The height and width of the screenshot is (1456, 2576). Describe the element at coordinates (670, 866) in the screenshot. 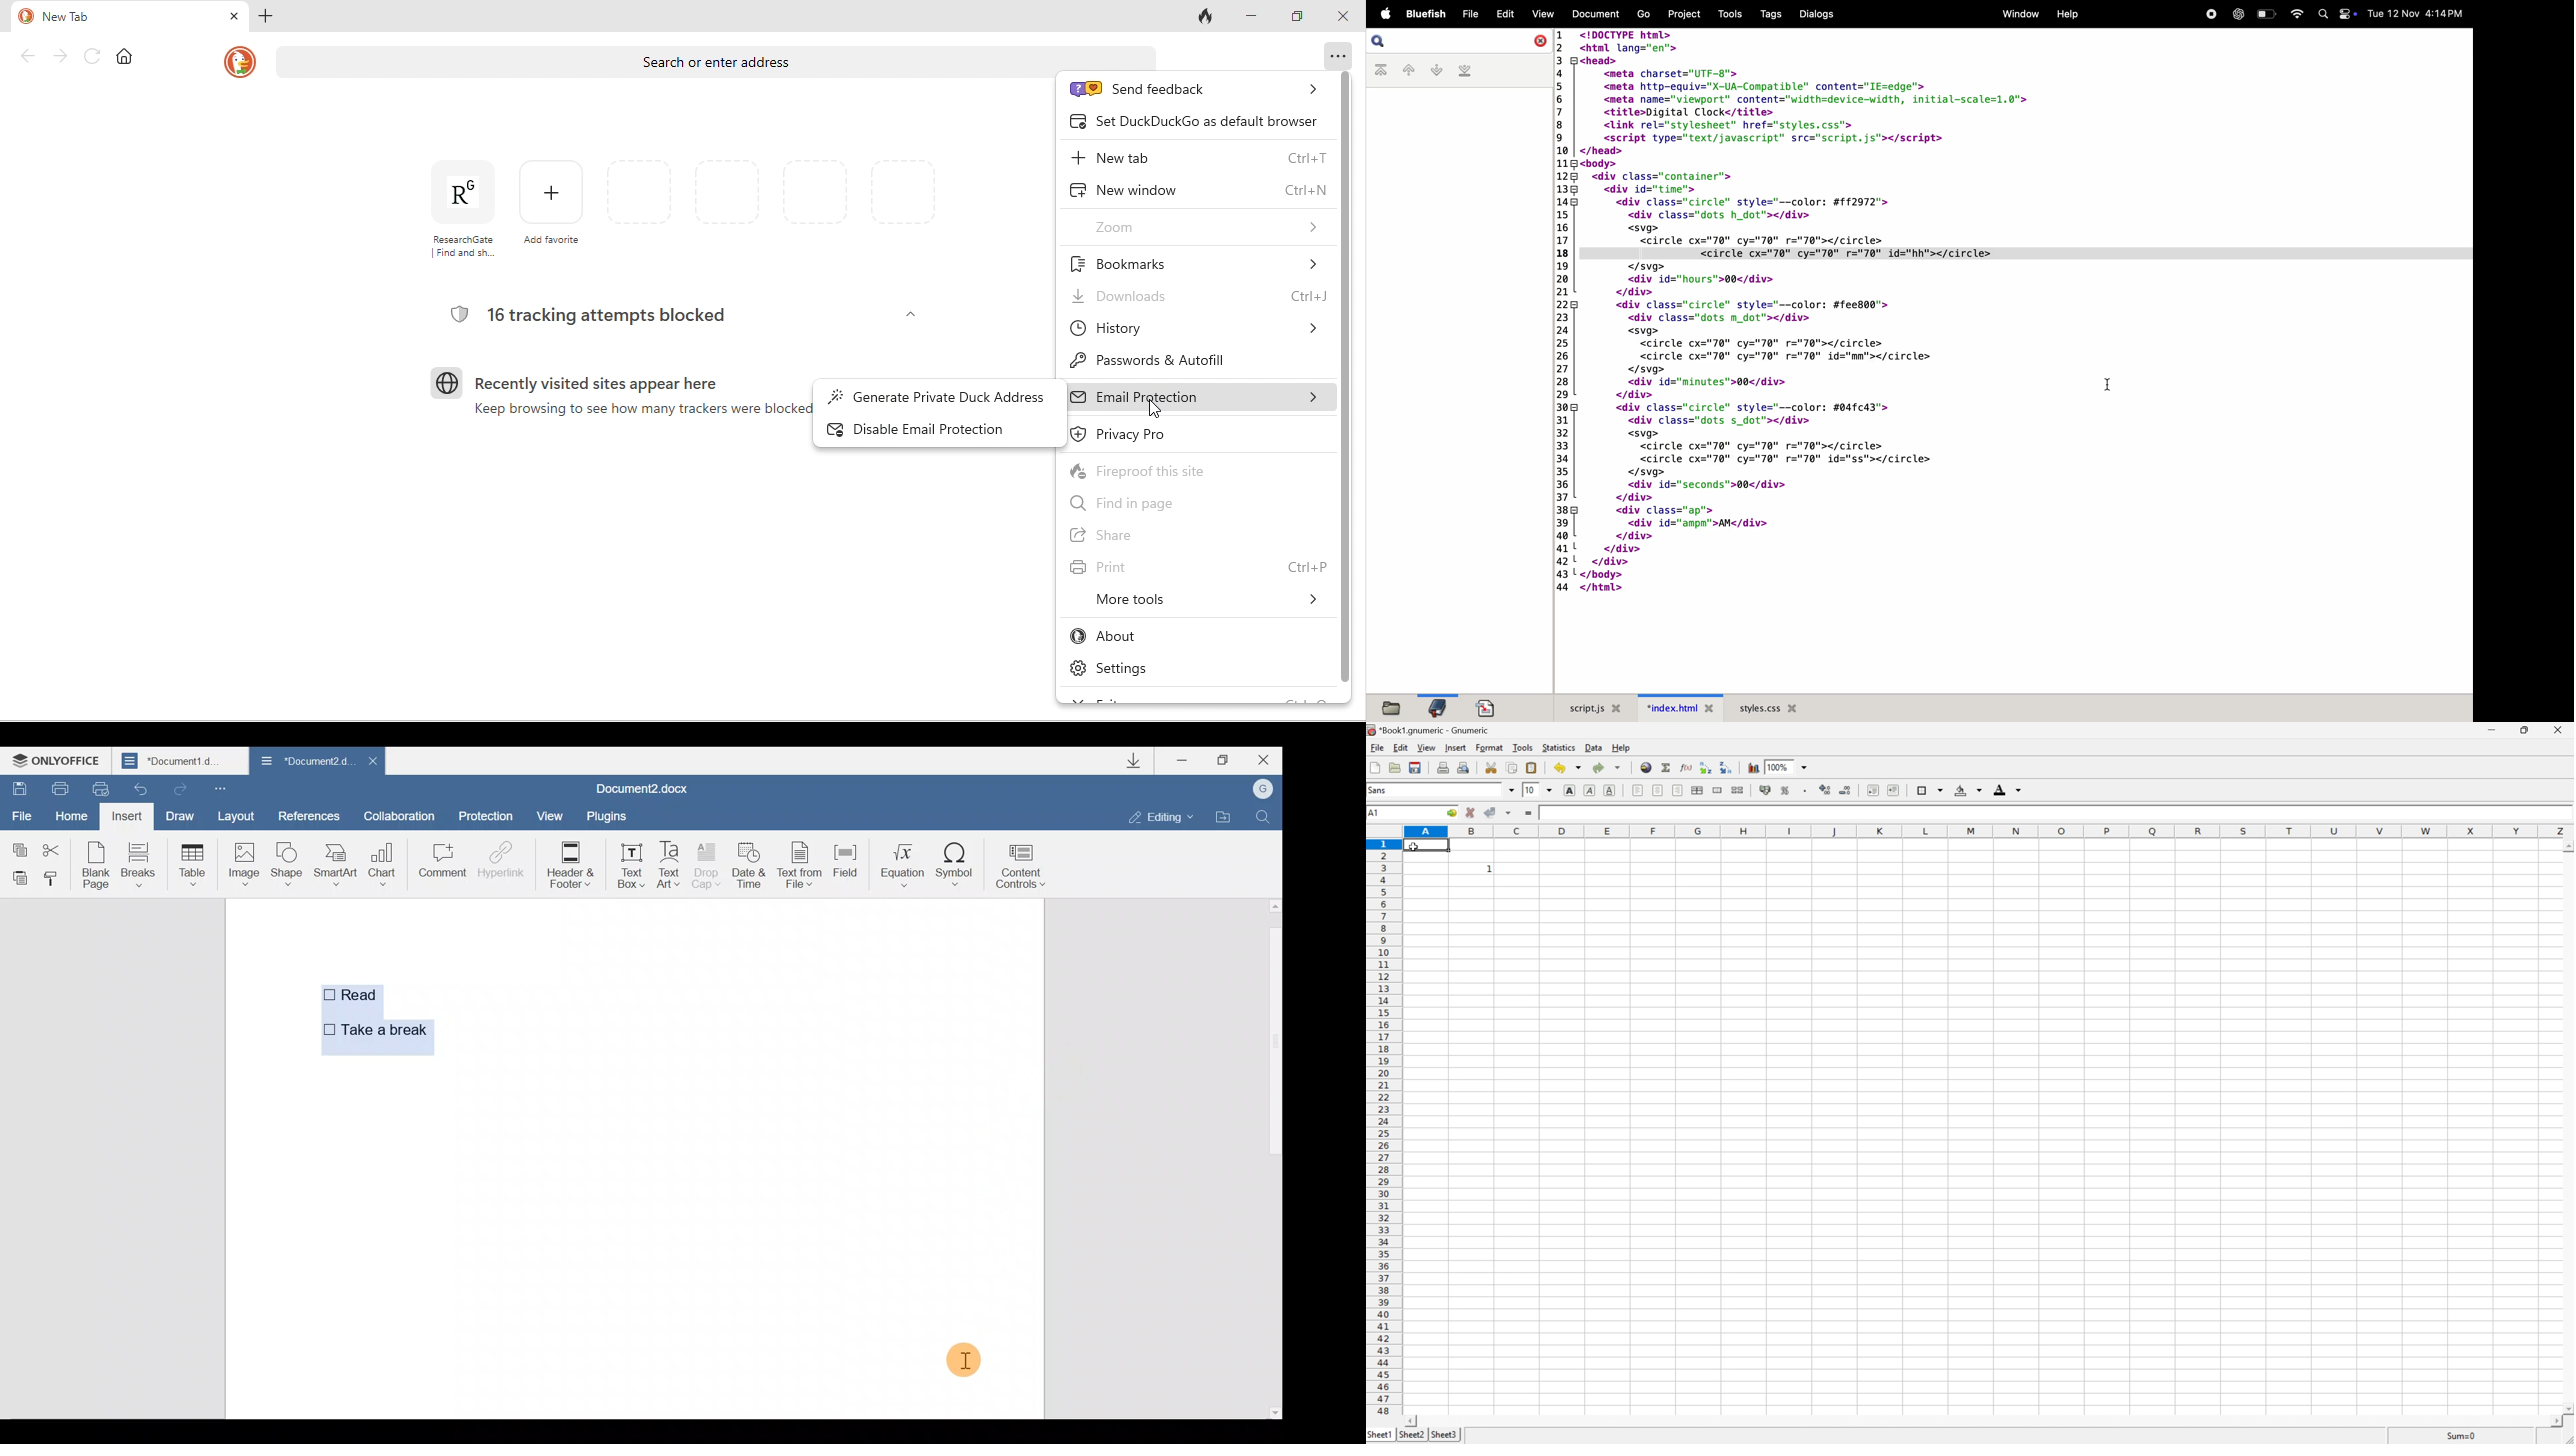

I see `Text Art` at that location.